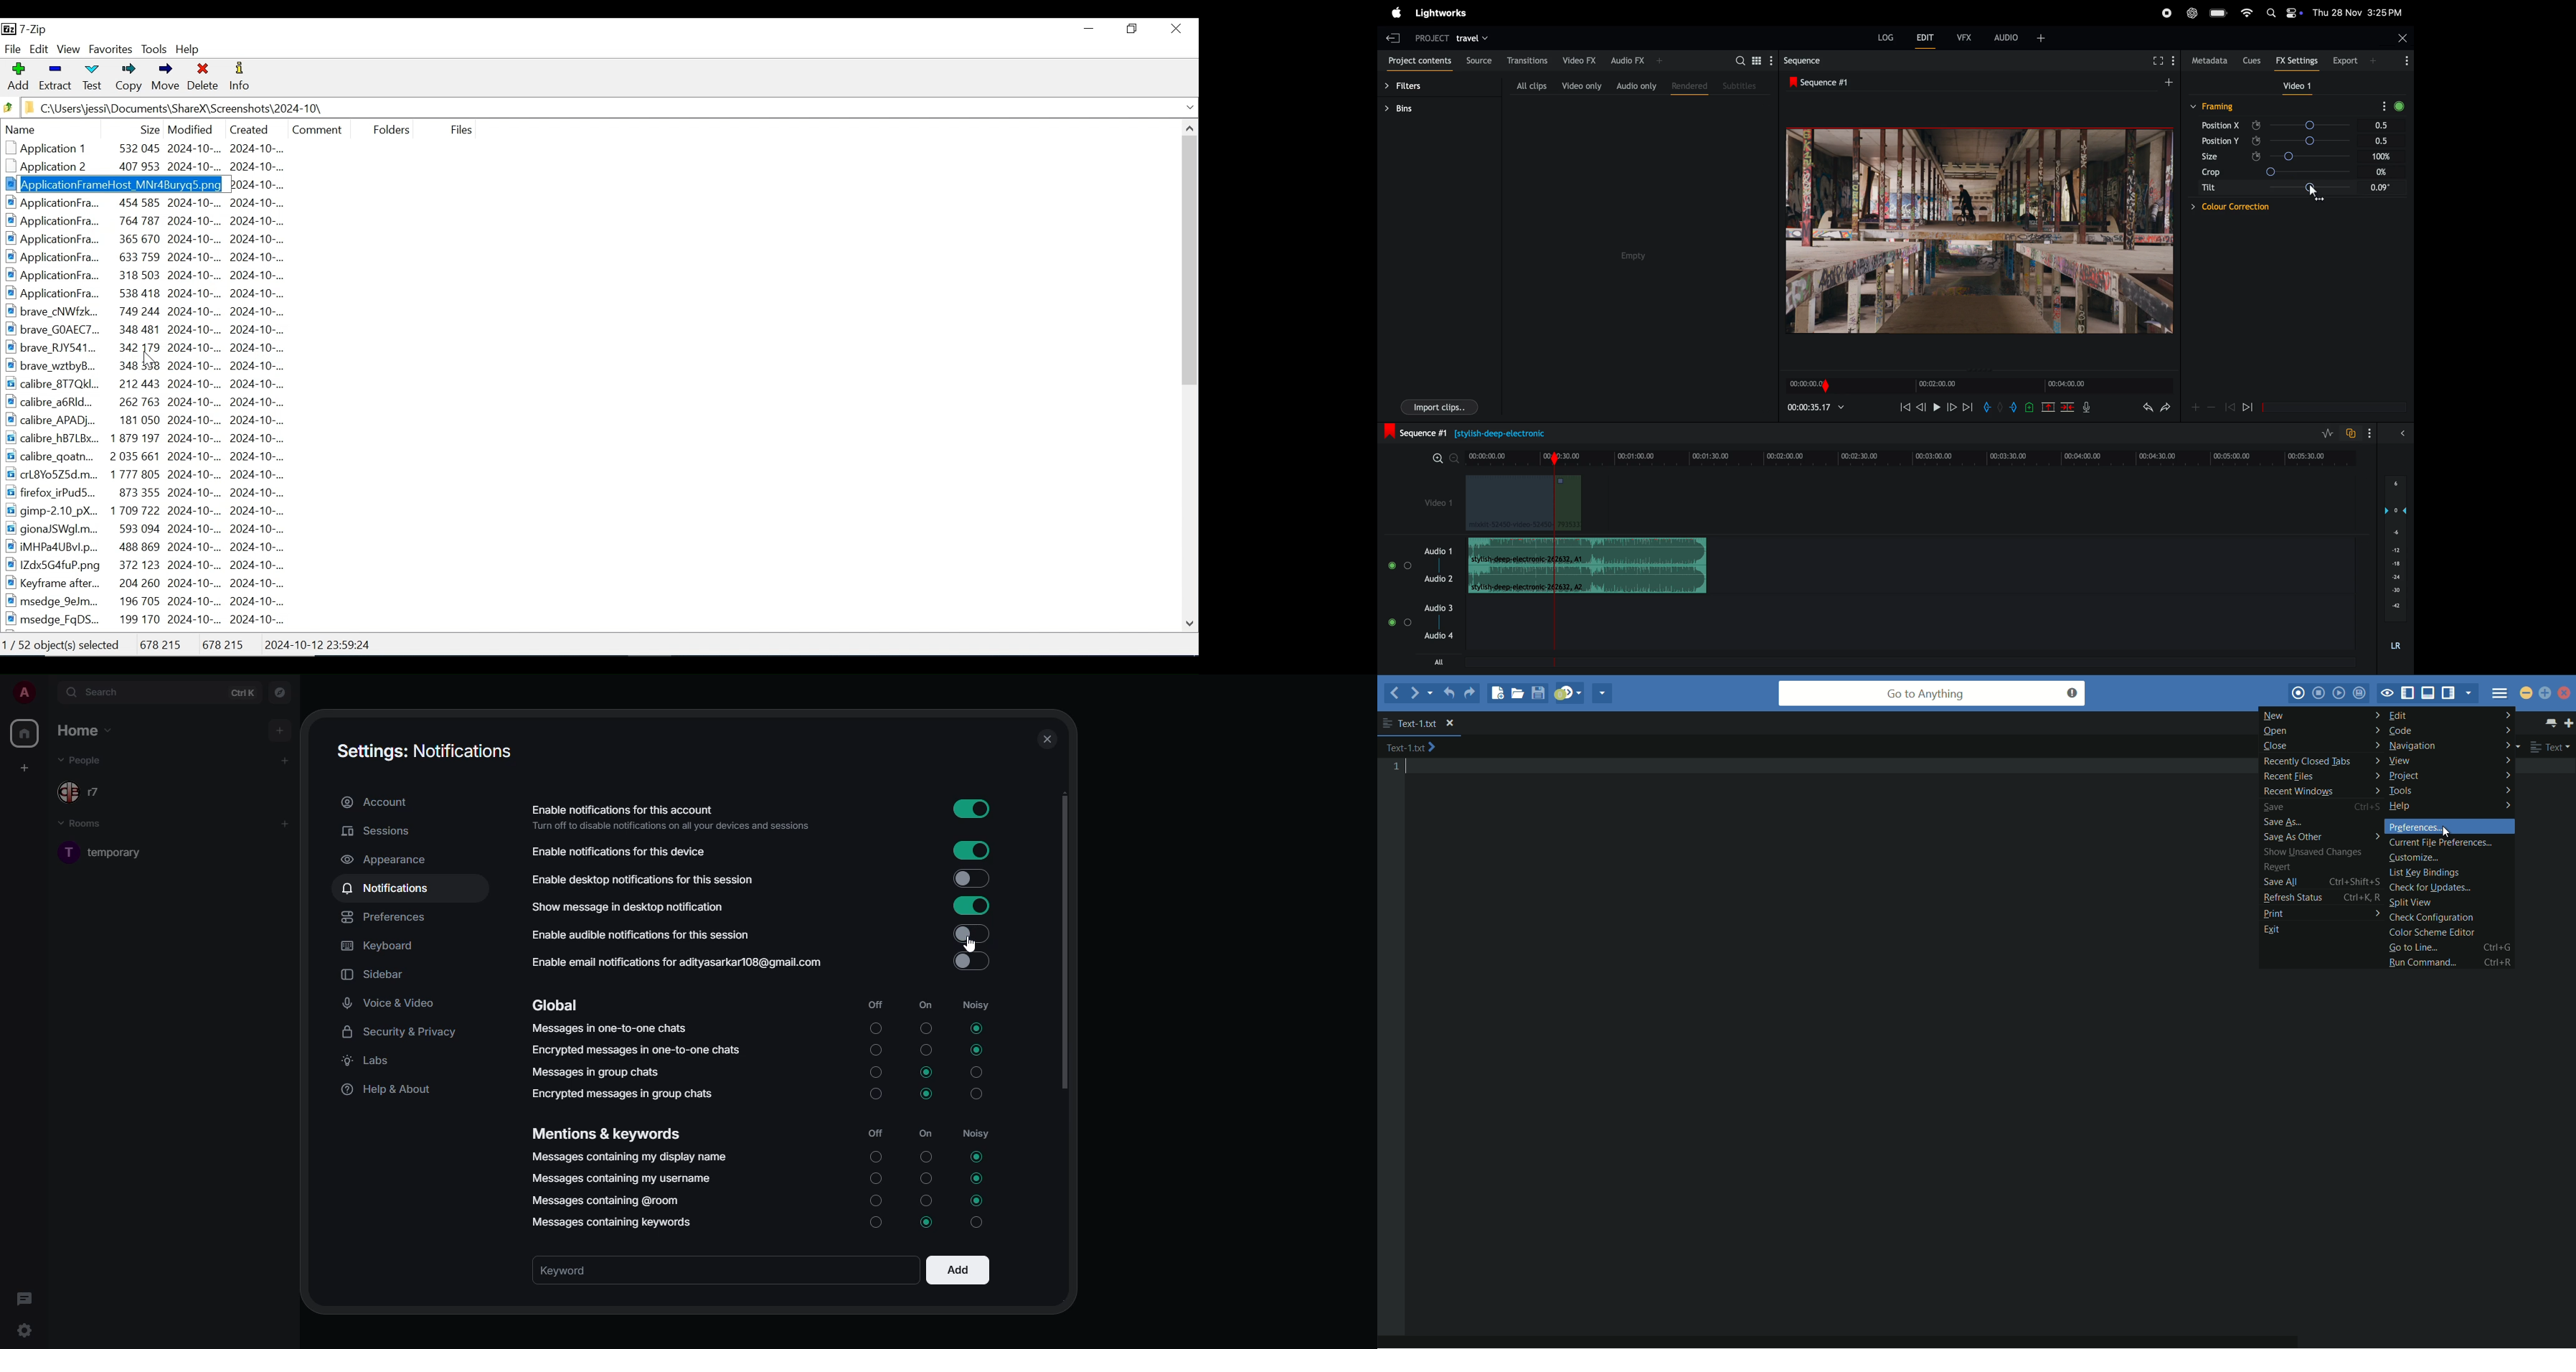 The height and width of the screenshot is (1372, 2576). I want to click on video Fx, so click(1578, 59).